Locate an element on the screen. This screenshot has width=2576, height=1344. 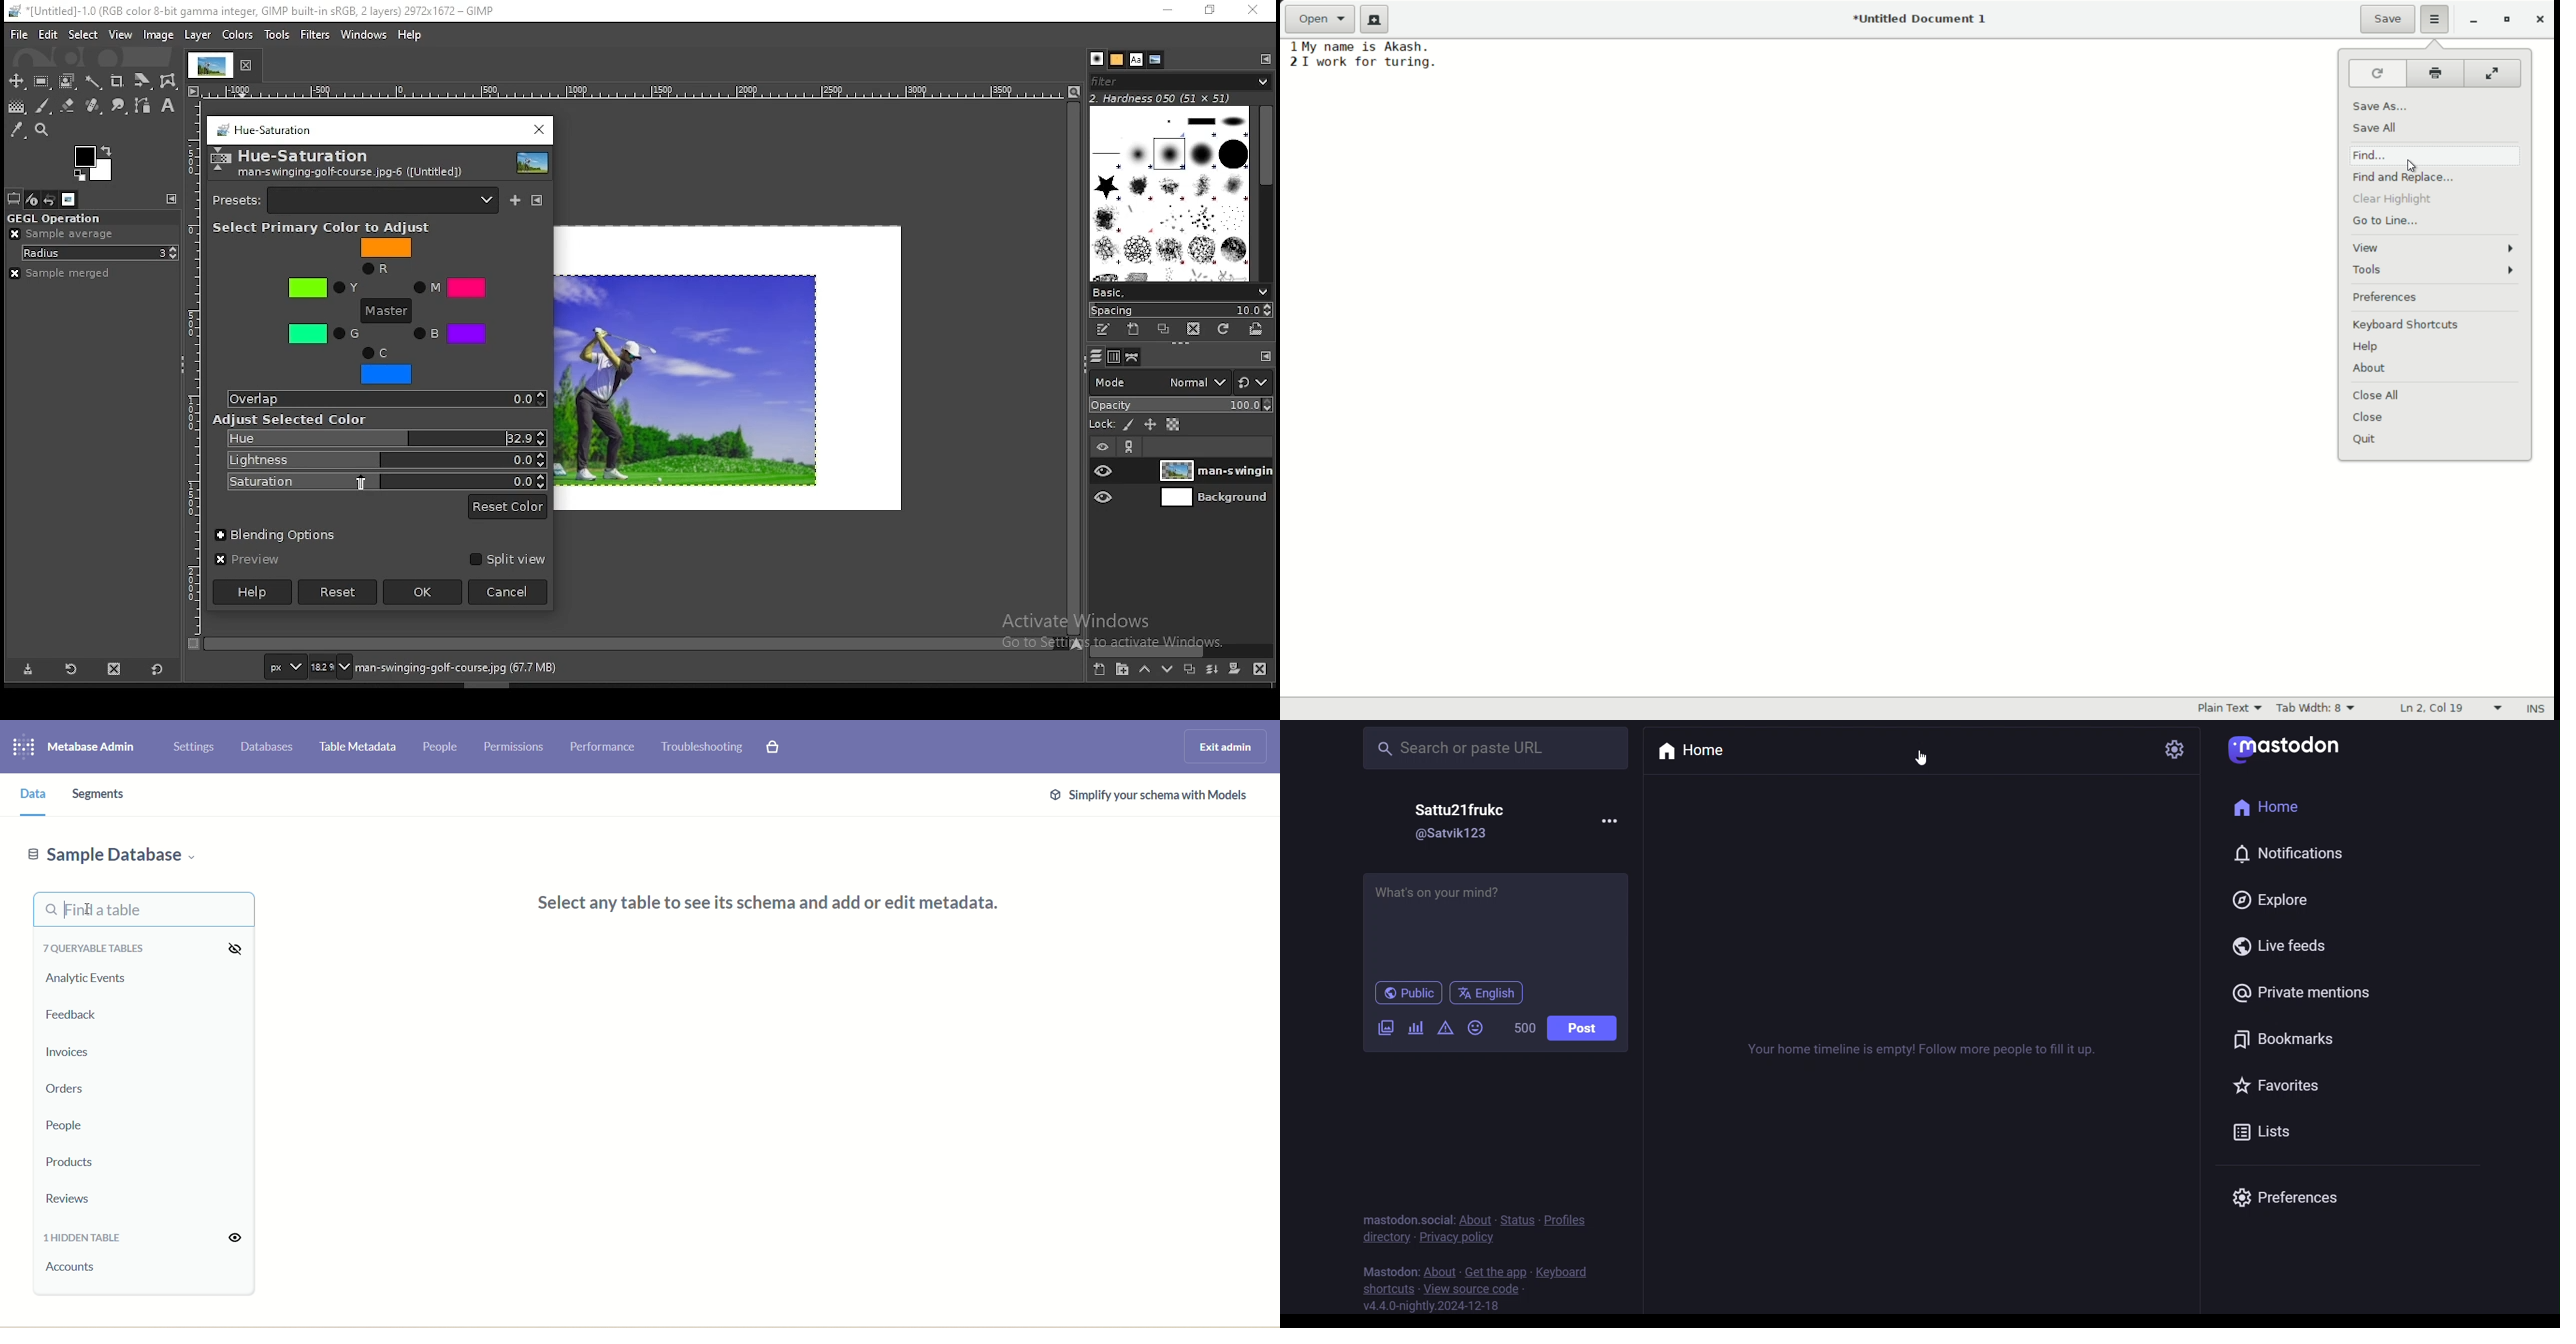
lock alpha channel is located at coordinates (1173, 423).